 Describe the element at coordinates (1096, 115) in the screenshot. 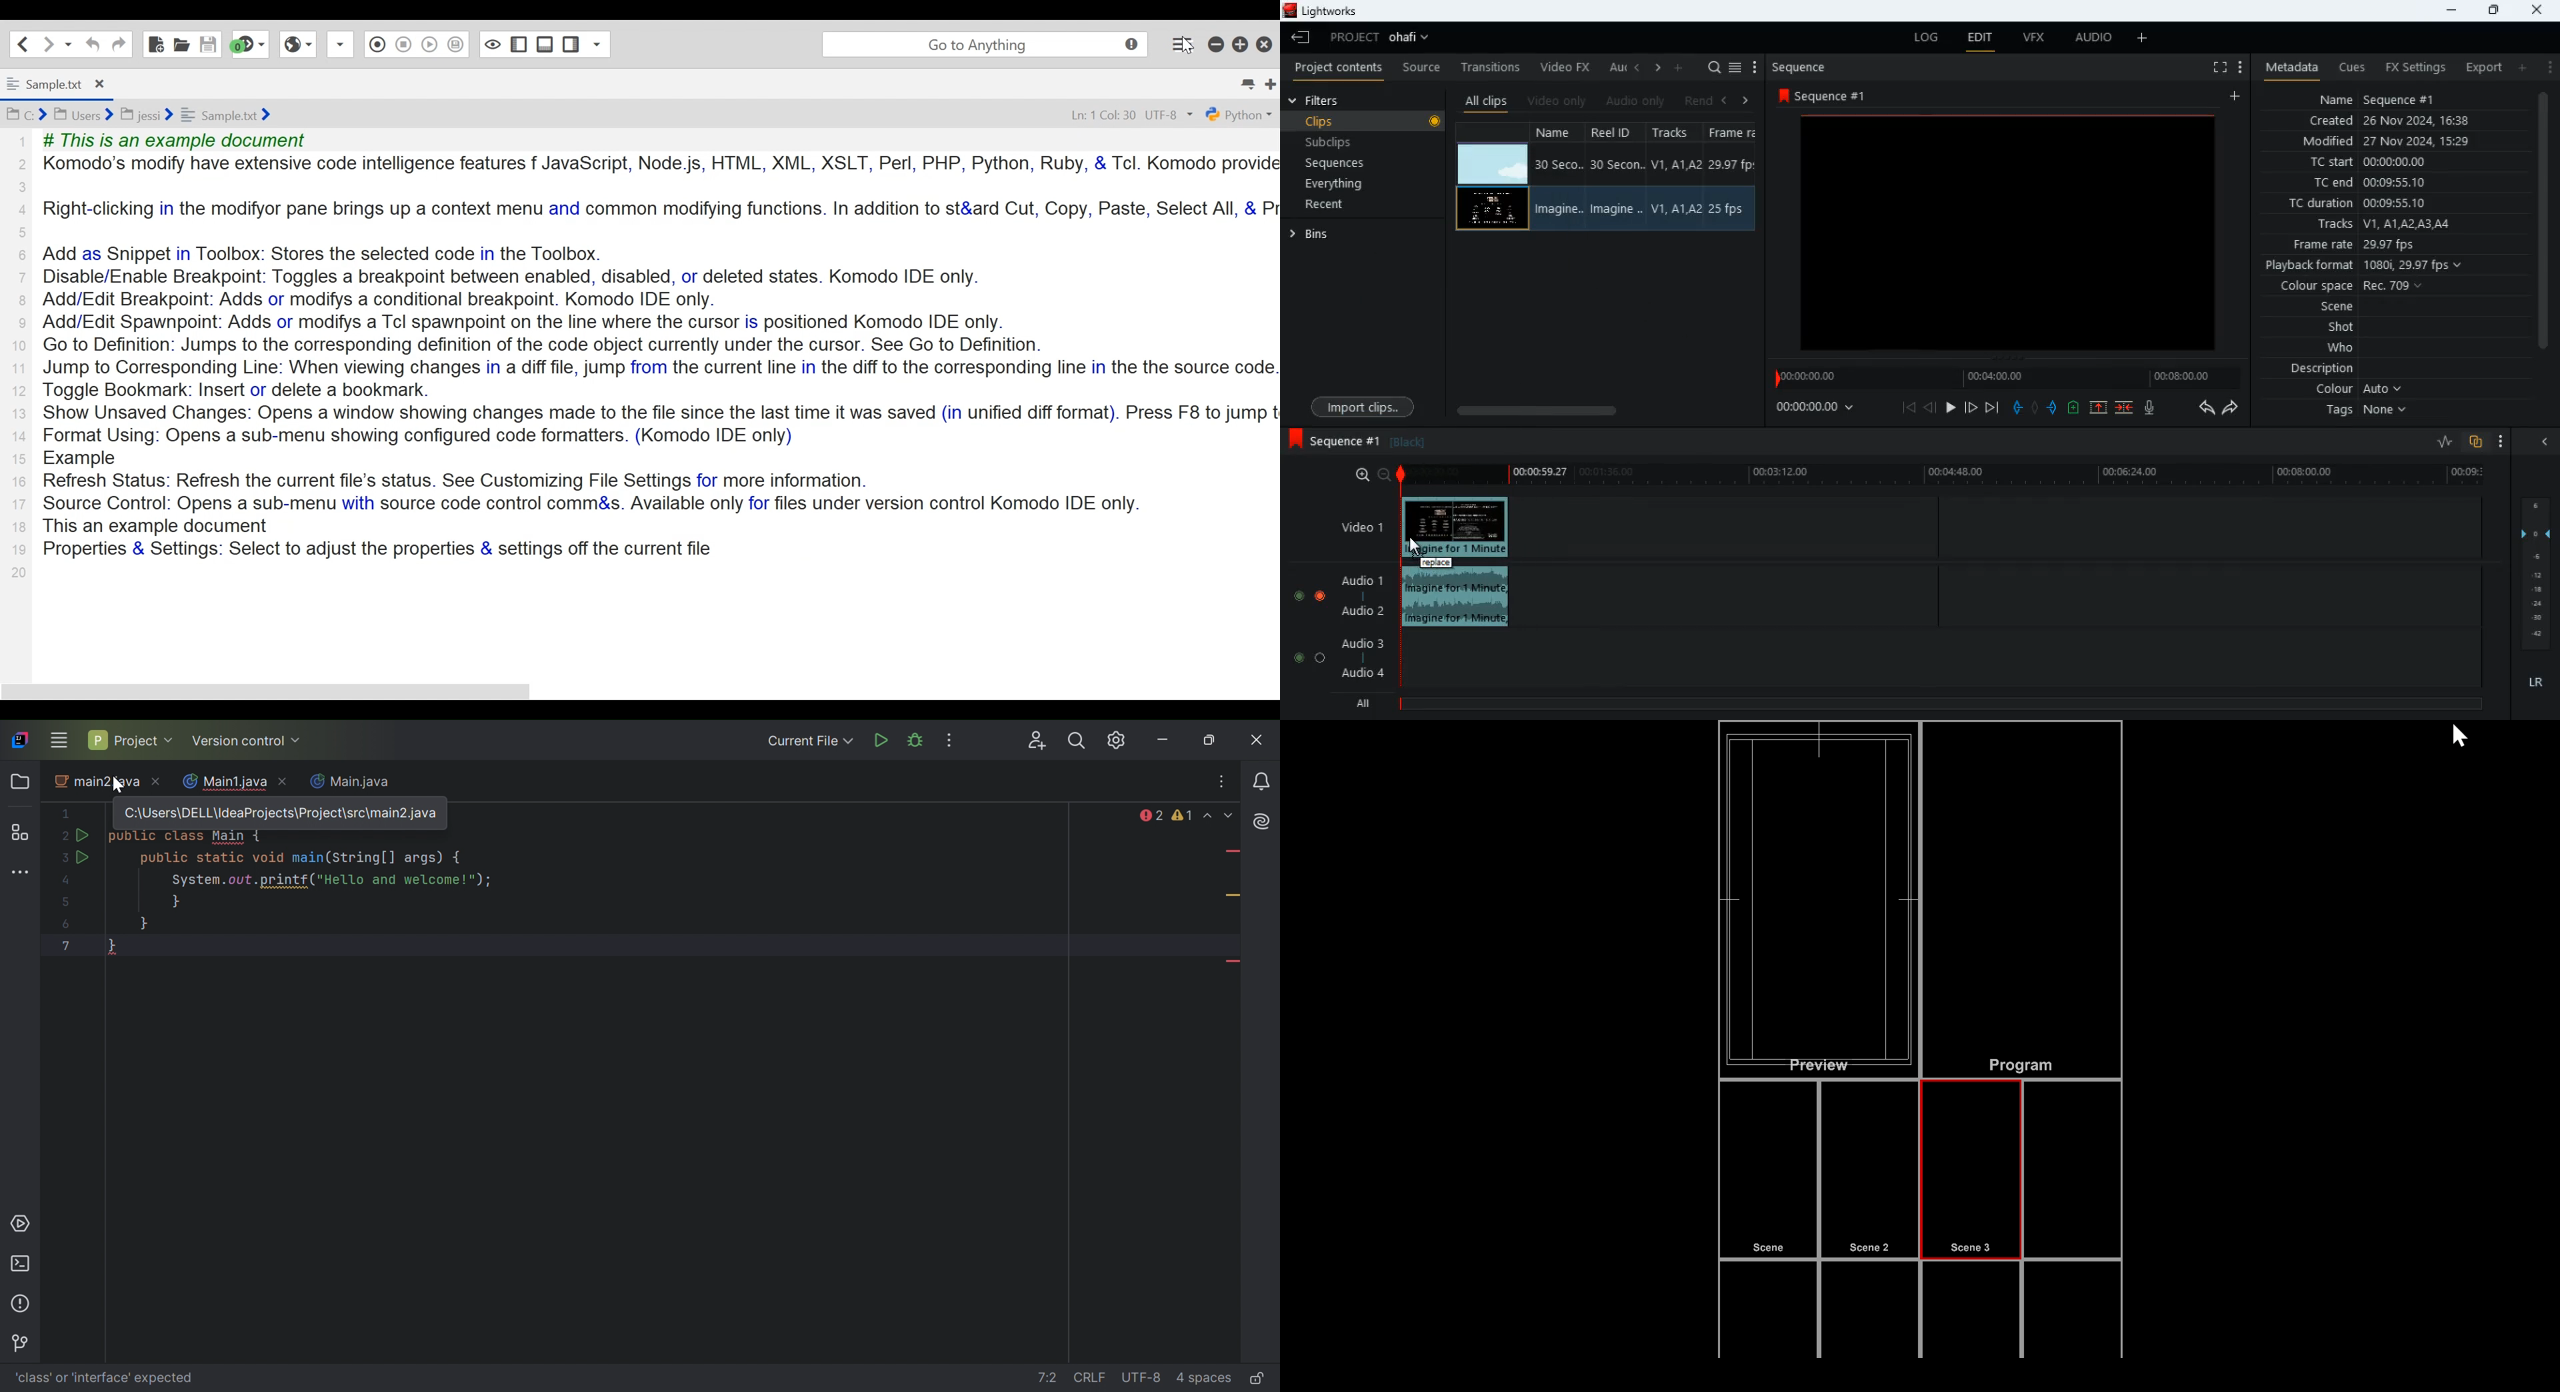

I see `Ln: 1 Col: 30` at that location.